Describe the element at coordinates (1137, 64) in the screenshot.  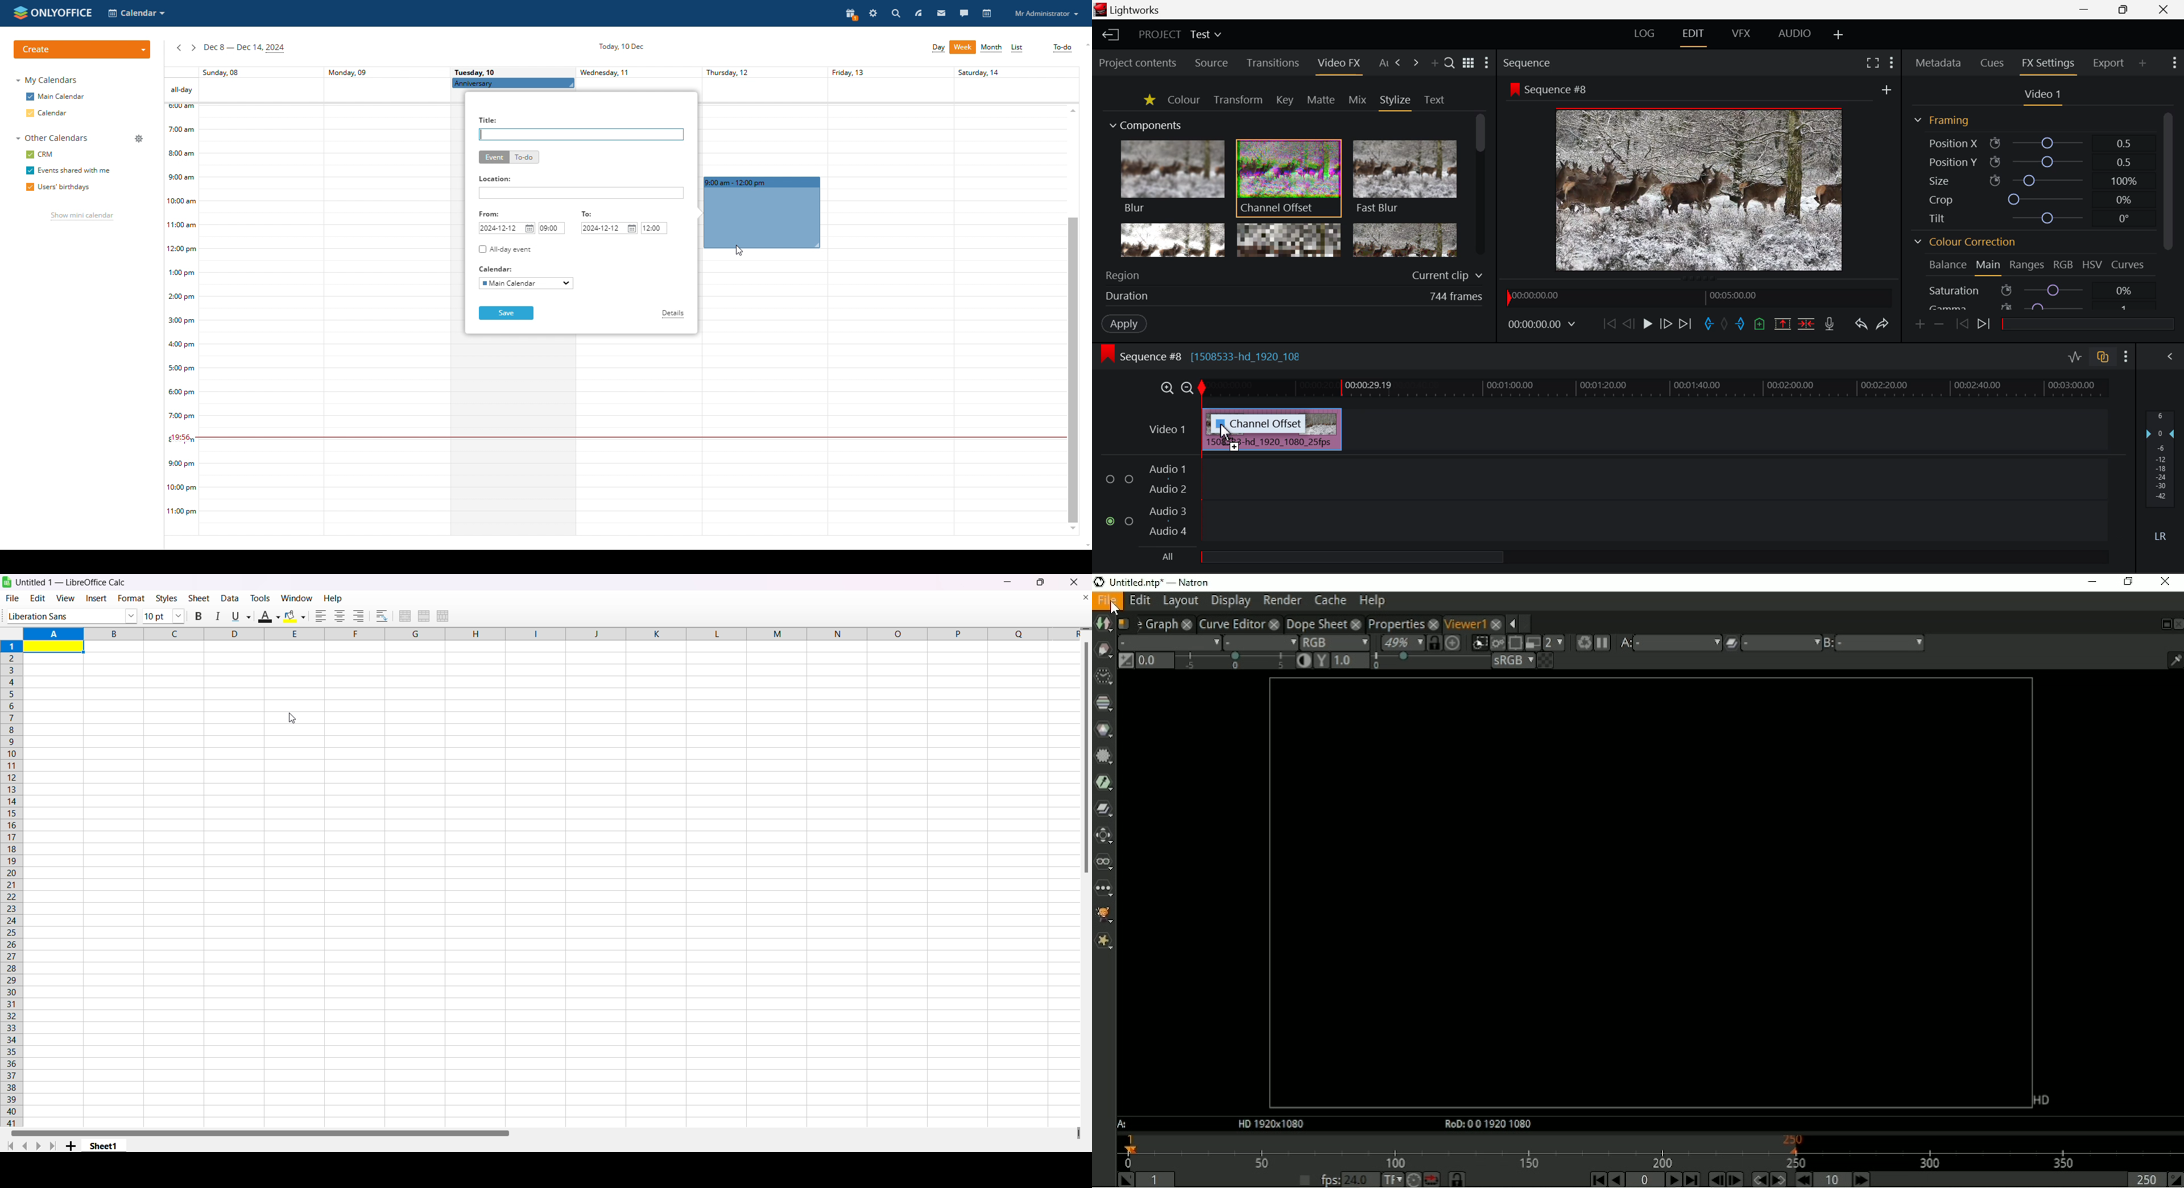
I see `Project contents` at that location.